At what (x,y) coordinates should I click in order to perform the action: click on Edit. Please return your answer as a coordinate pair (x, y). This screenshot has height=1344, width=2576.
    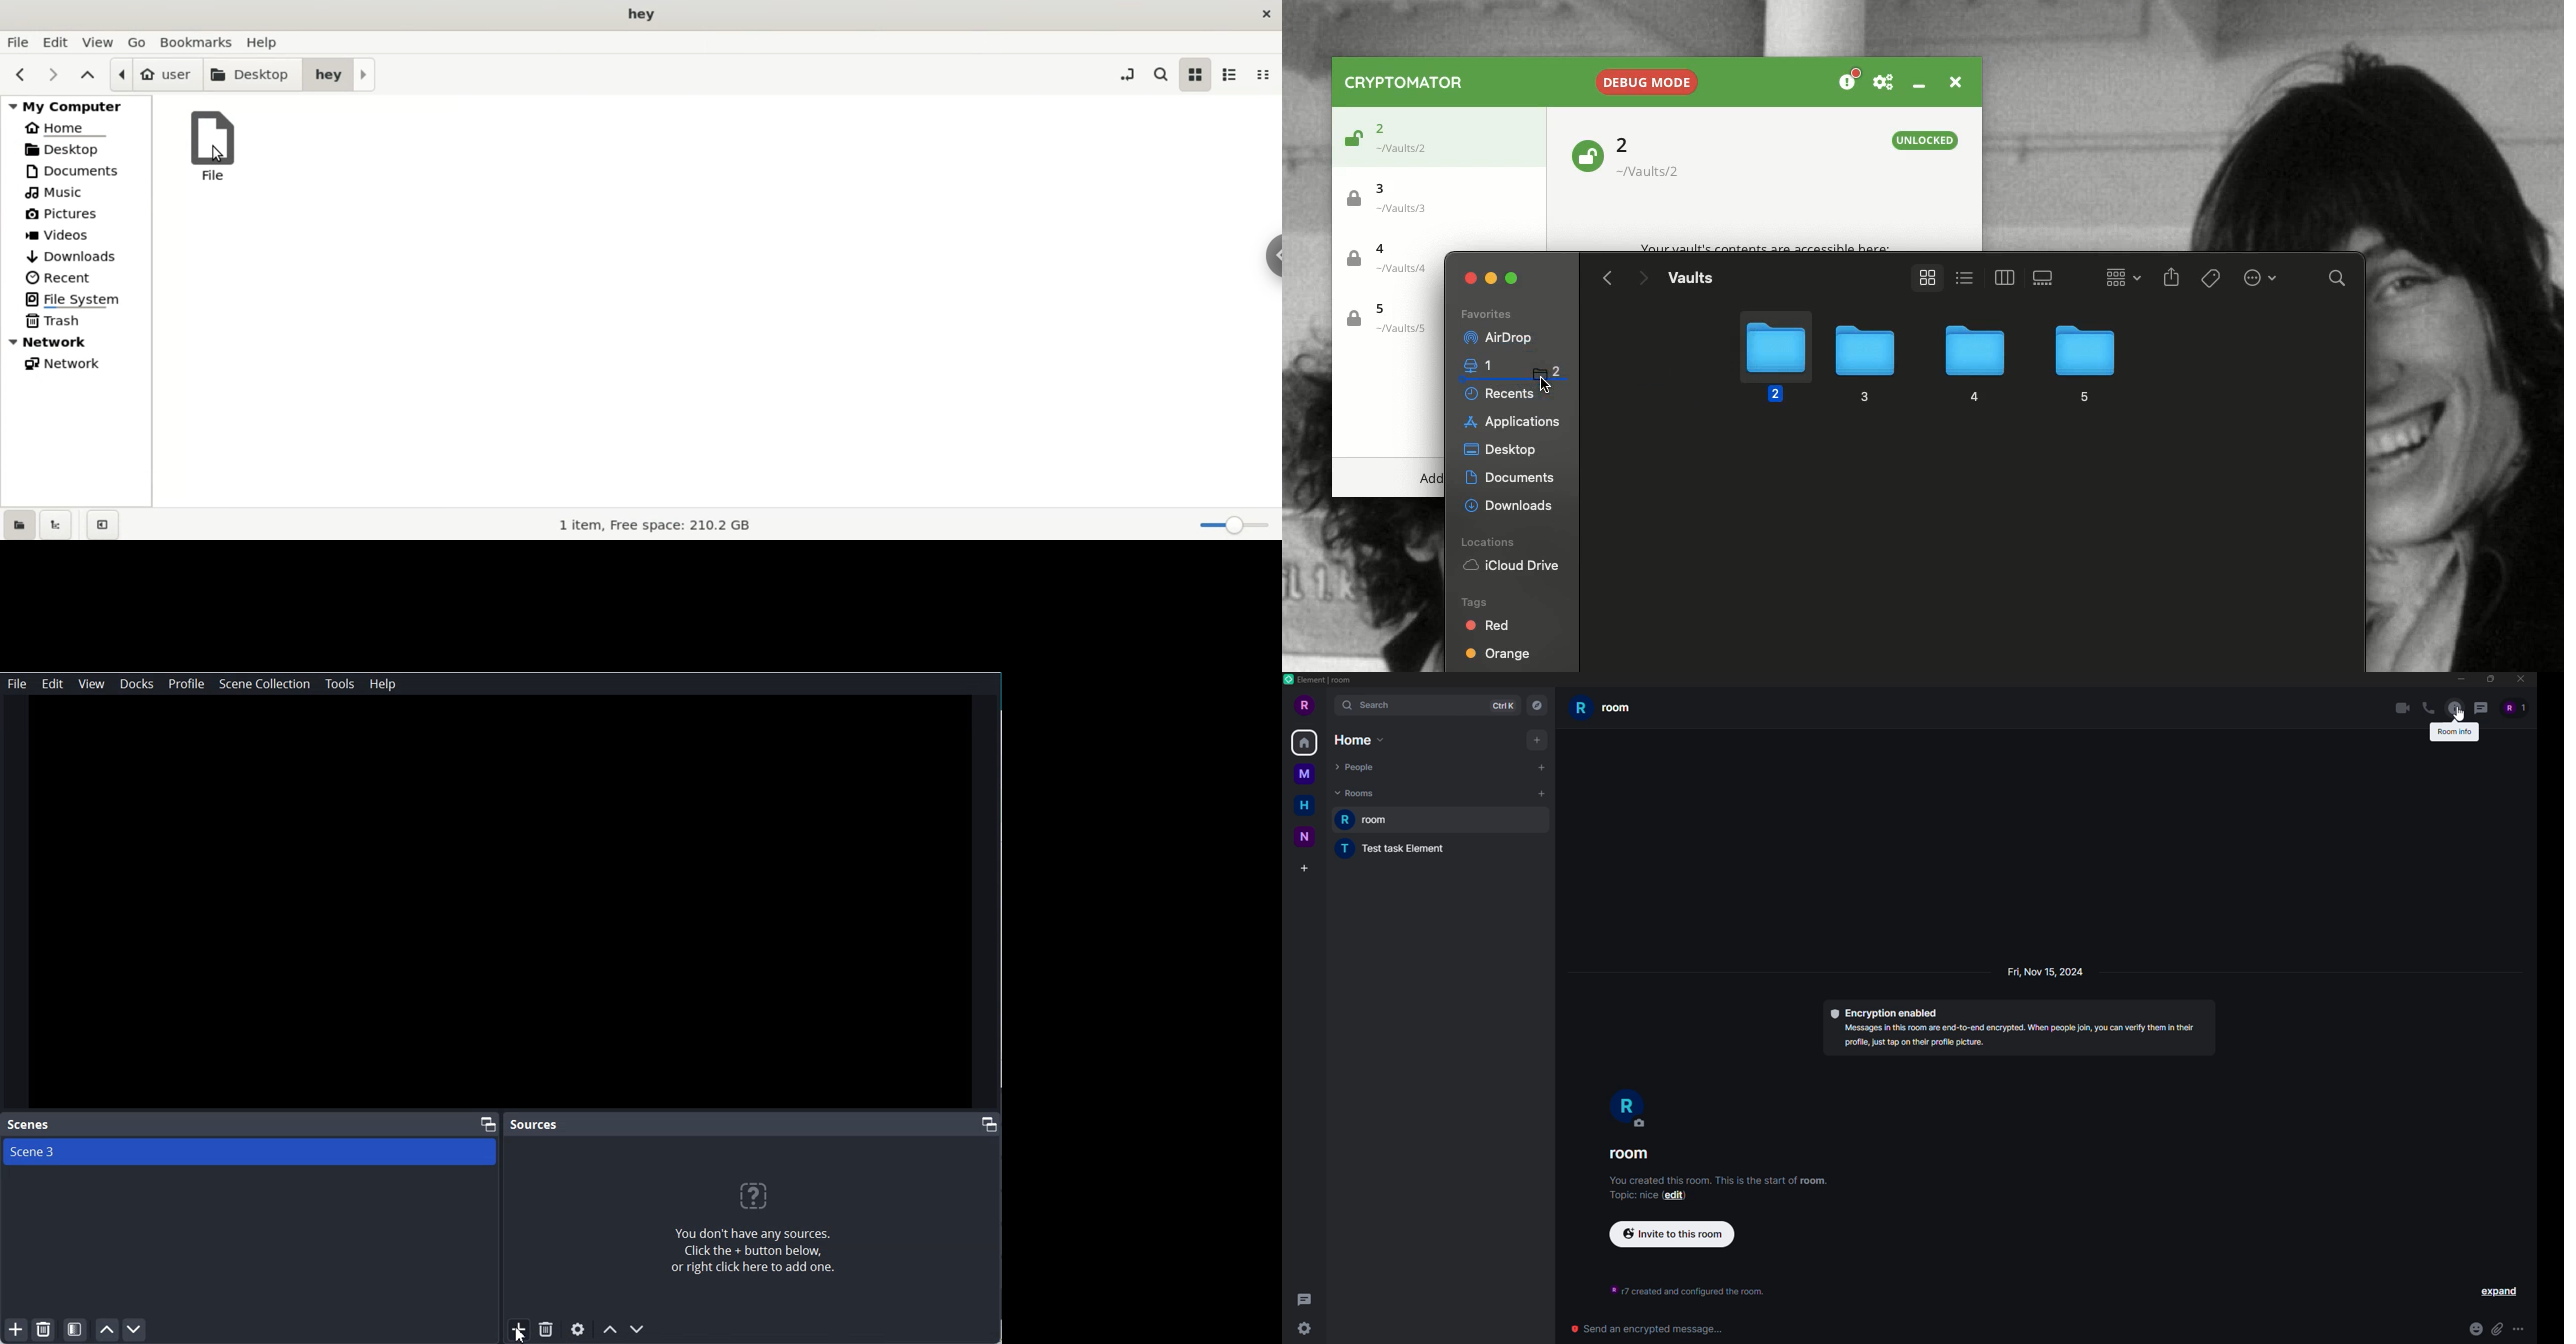
    Looking at the image, I should click on (53, 684).